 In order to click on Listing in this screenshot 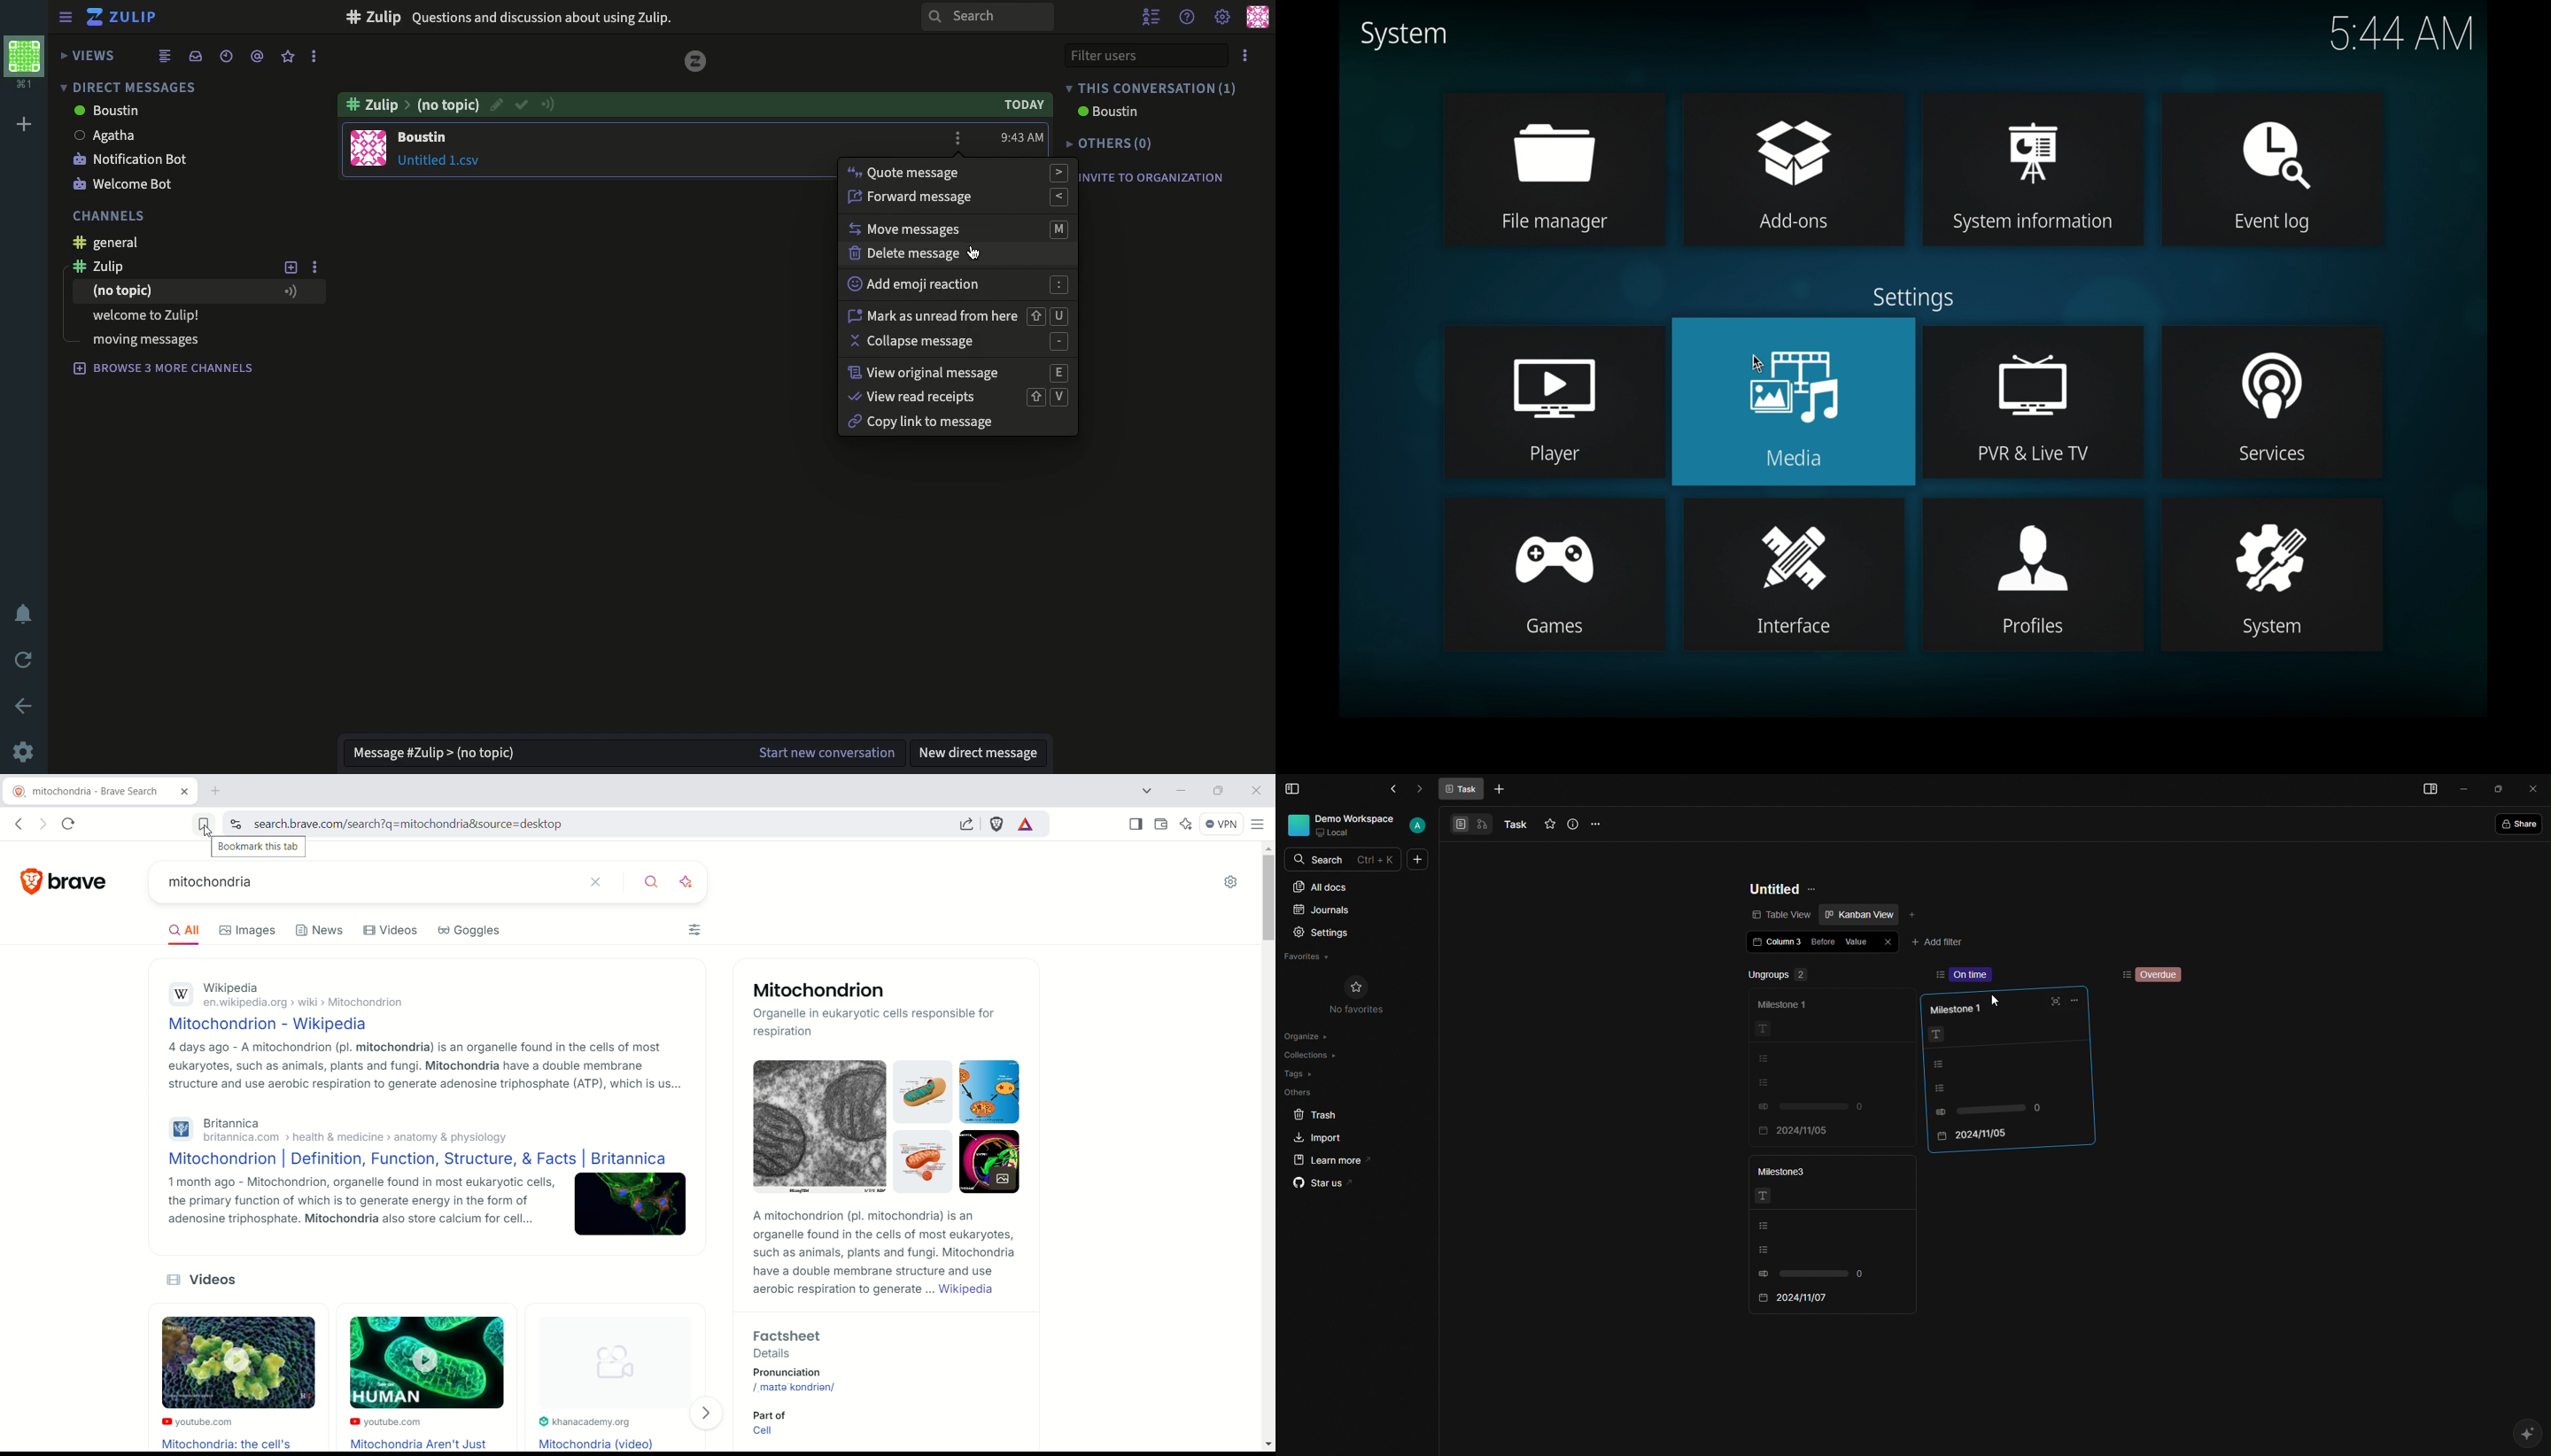, I will do `click(1946, 1064)`.